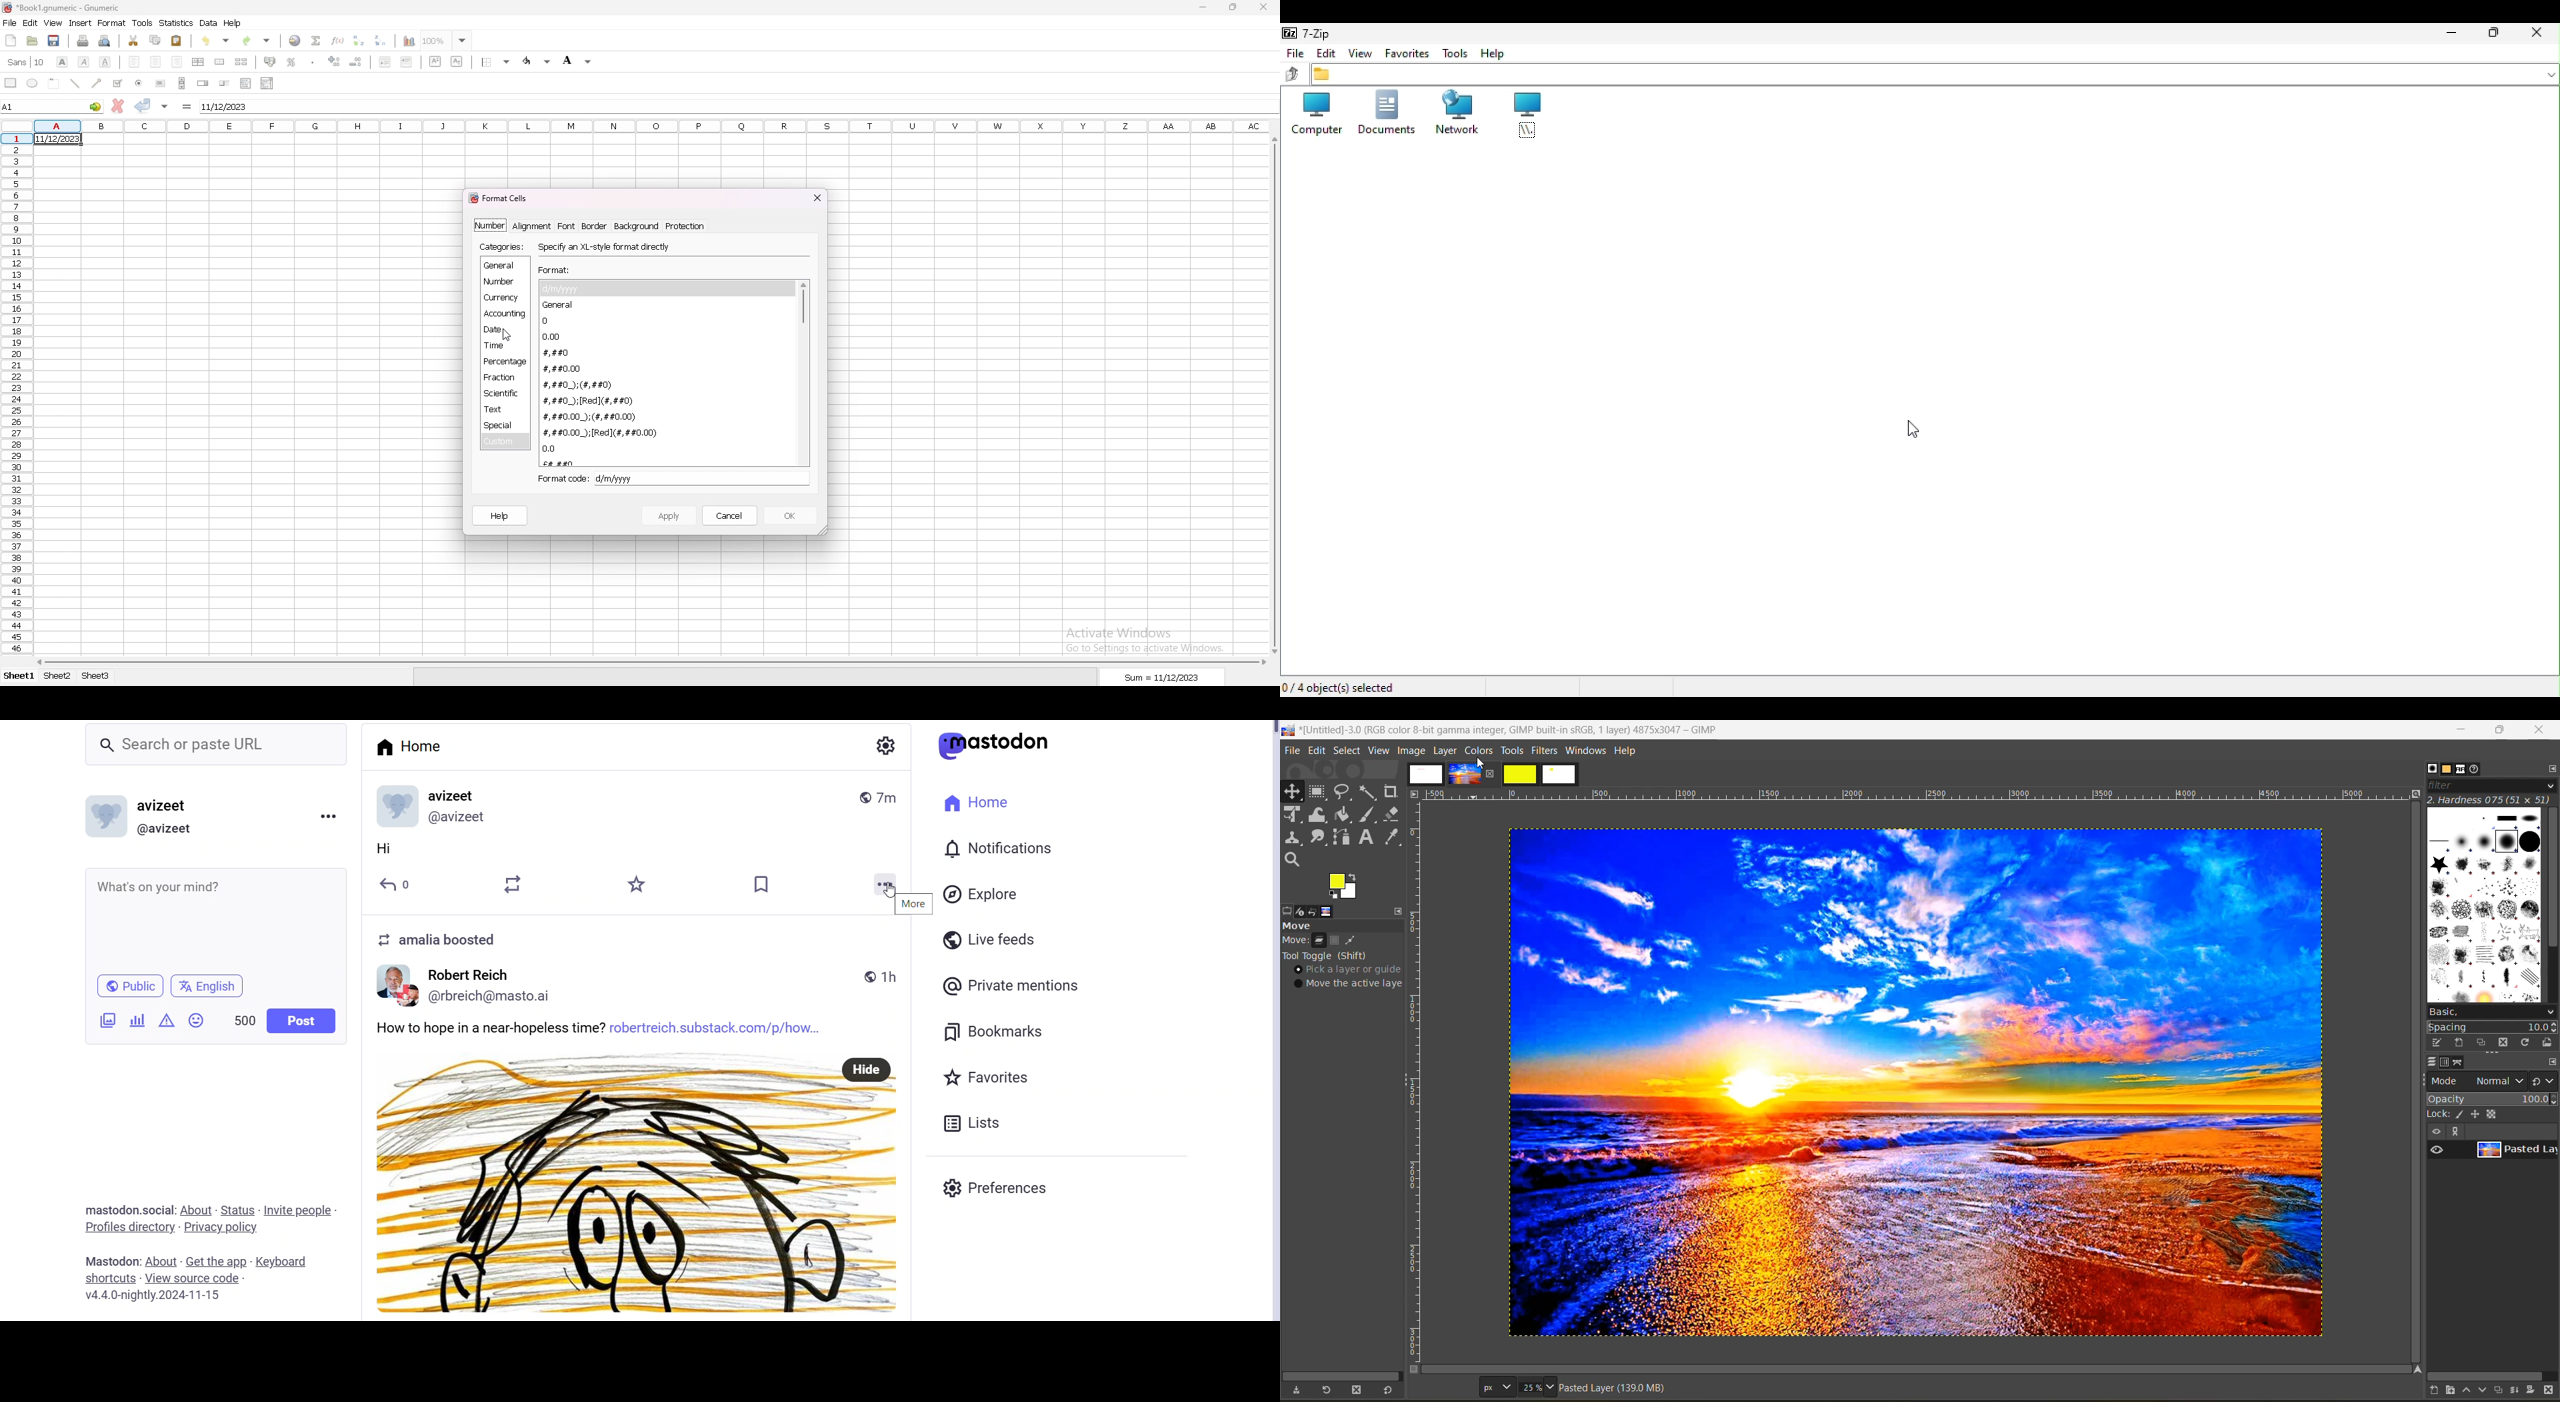 The image size is (2576, 1428). What do you see at coordinates (327, 816) in the screenshot?
I see `Menu` at bounding box center [327, 816].